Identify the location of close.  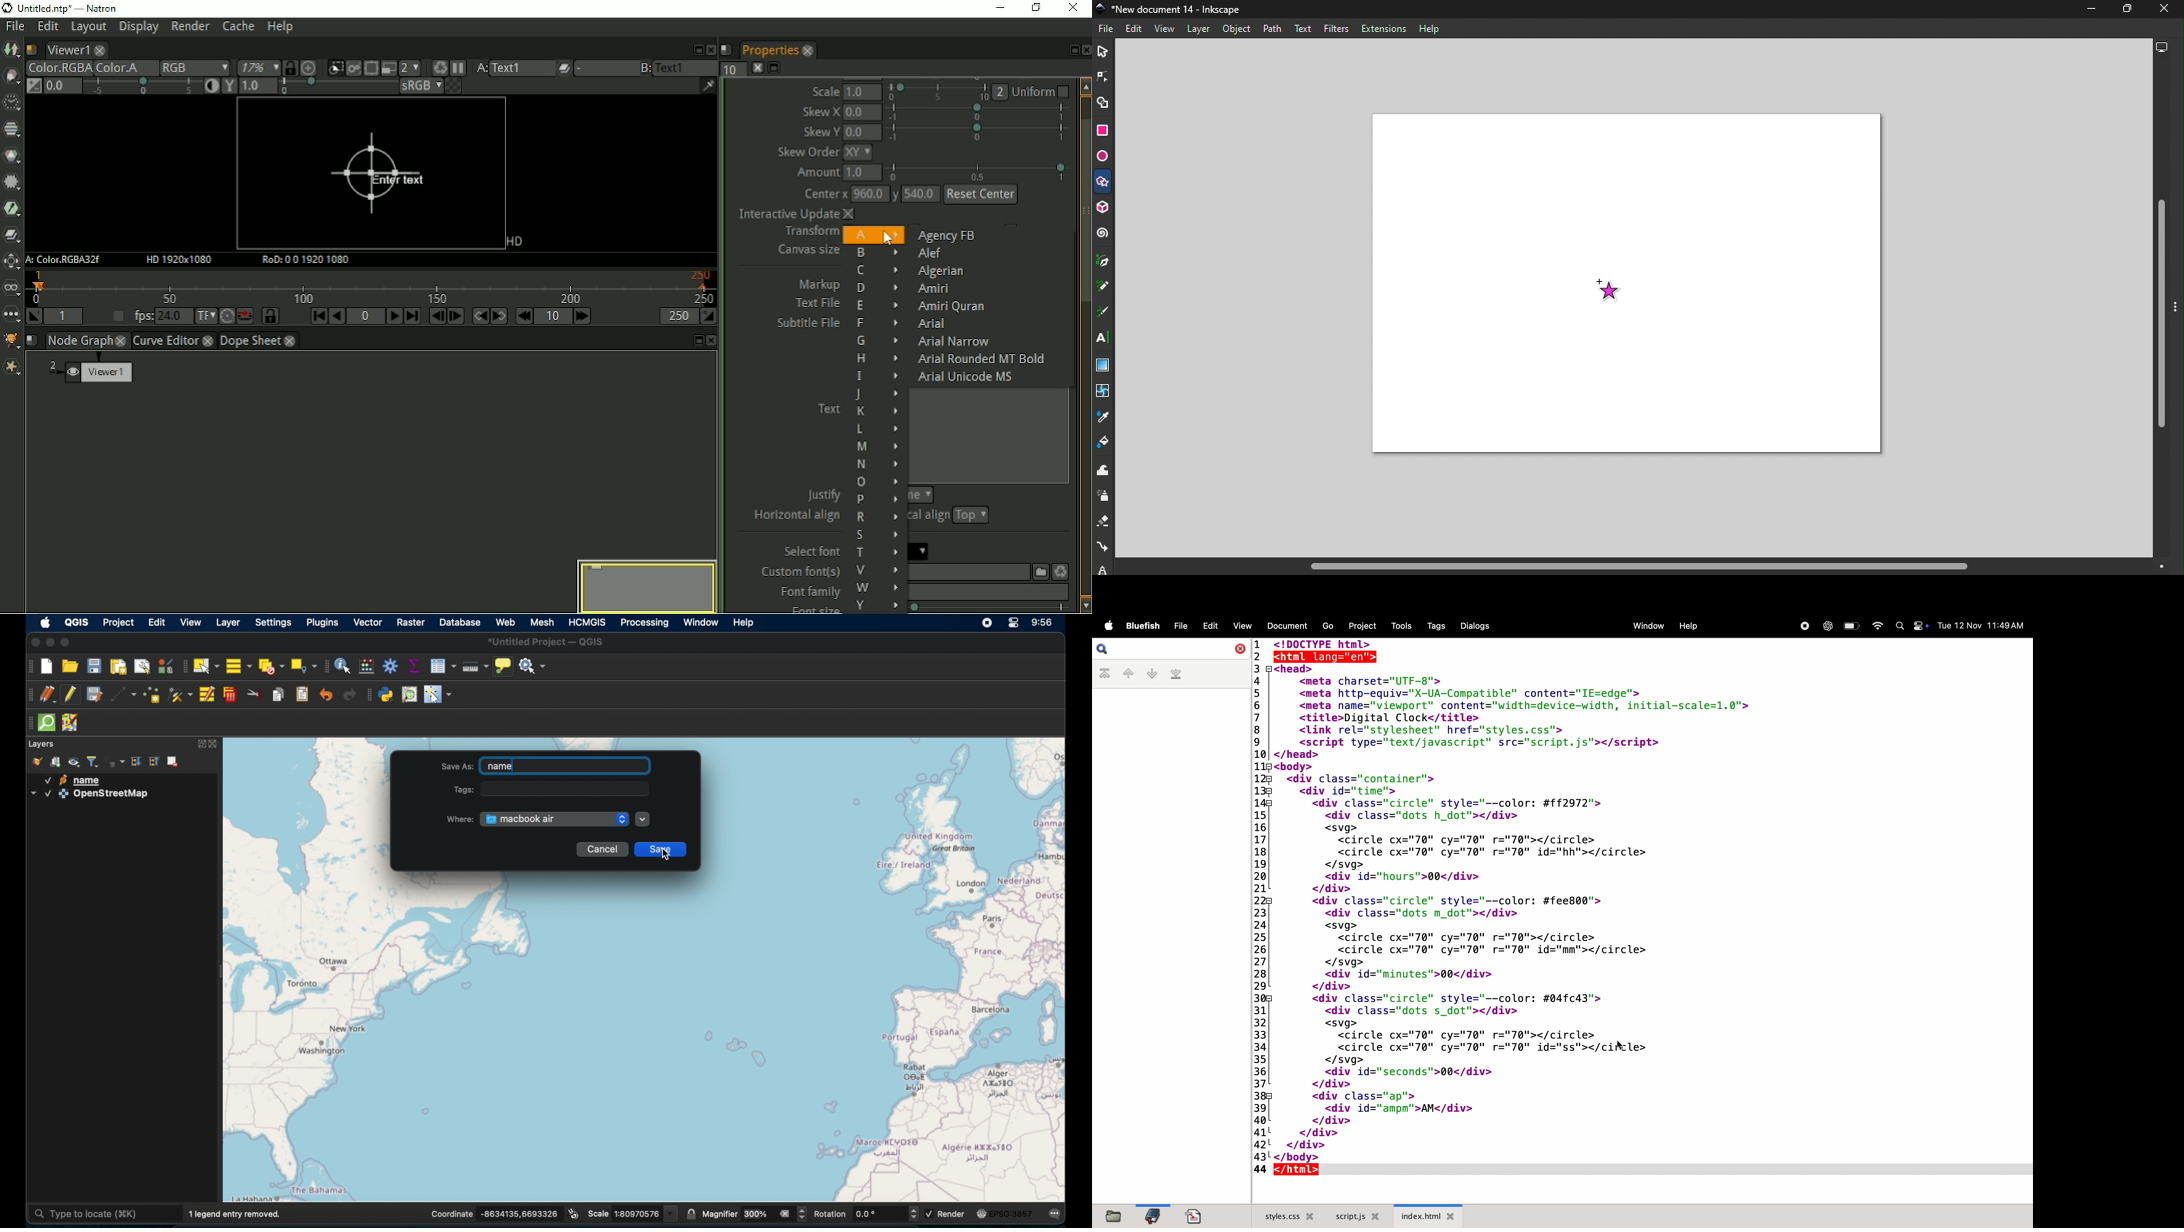
(215, 744).